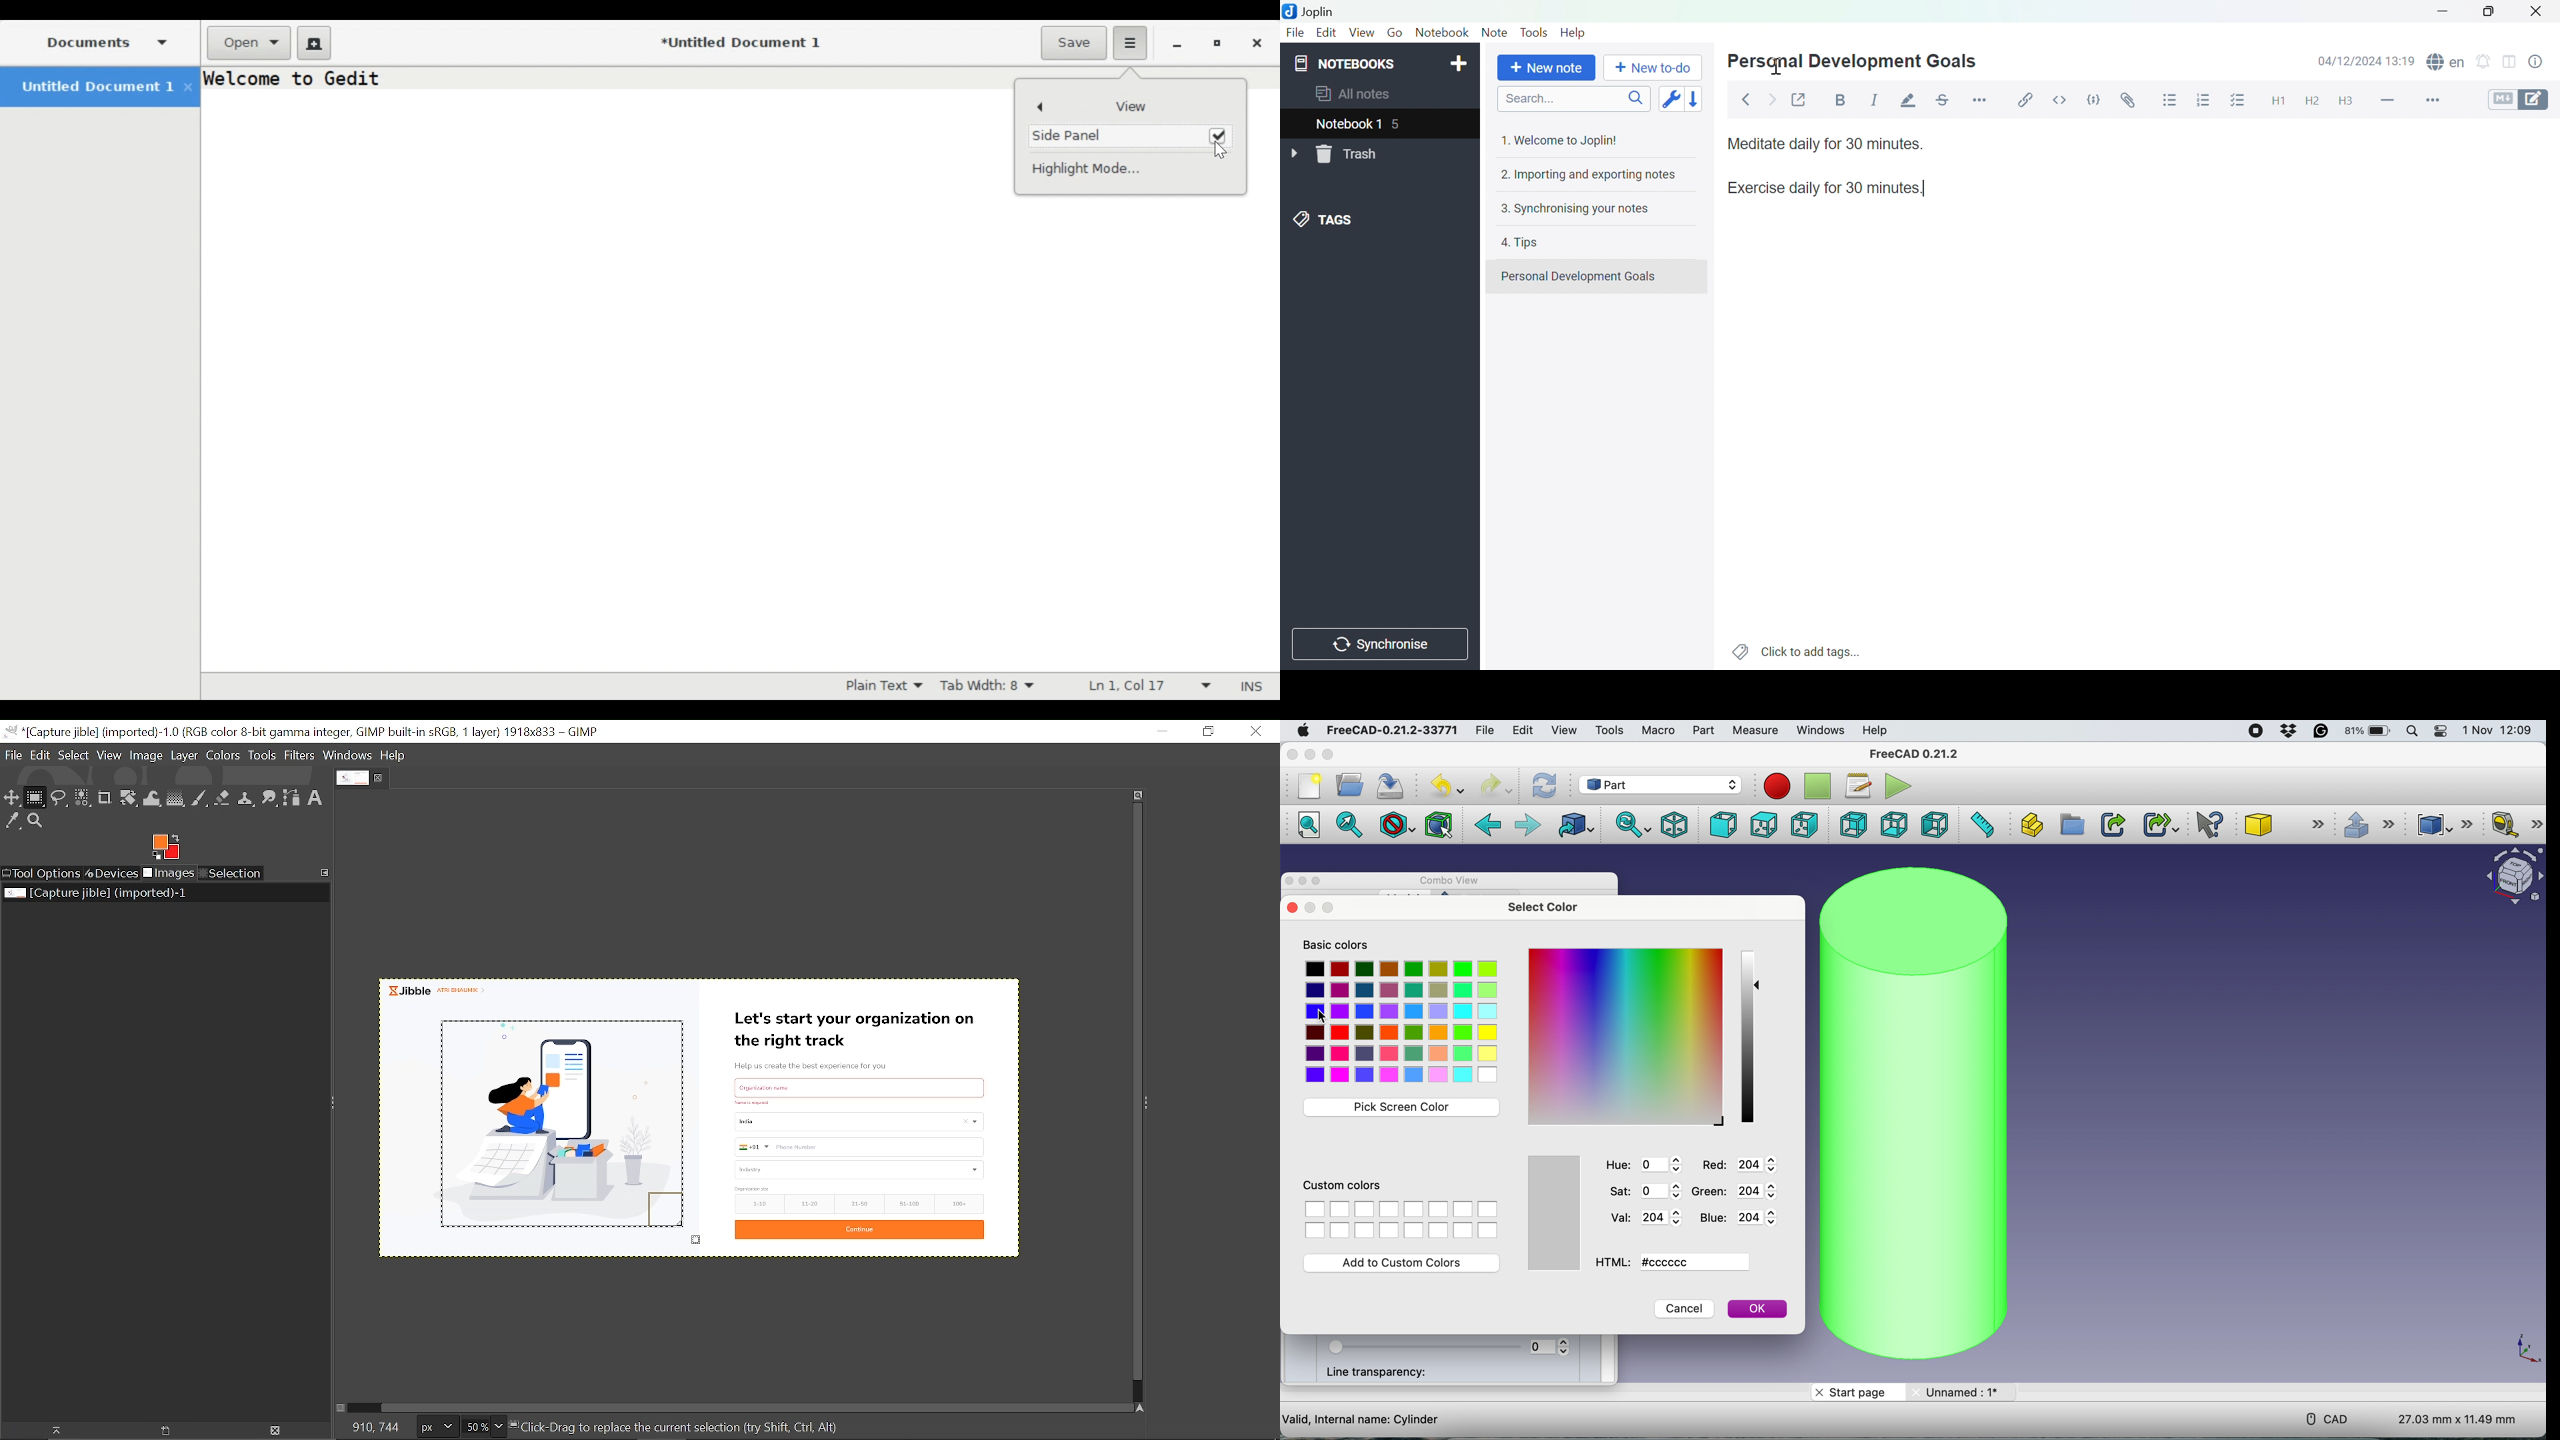  I want to click on part, so click(1706, 732).